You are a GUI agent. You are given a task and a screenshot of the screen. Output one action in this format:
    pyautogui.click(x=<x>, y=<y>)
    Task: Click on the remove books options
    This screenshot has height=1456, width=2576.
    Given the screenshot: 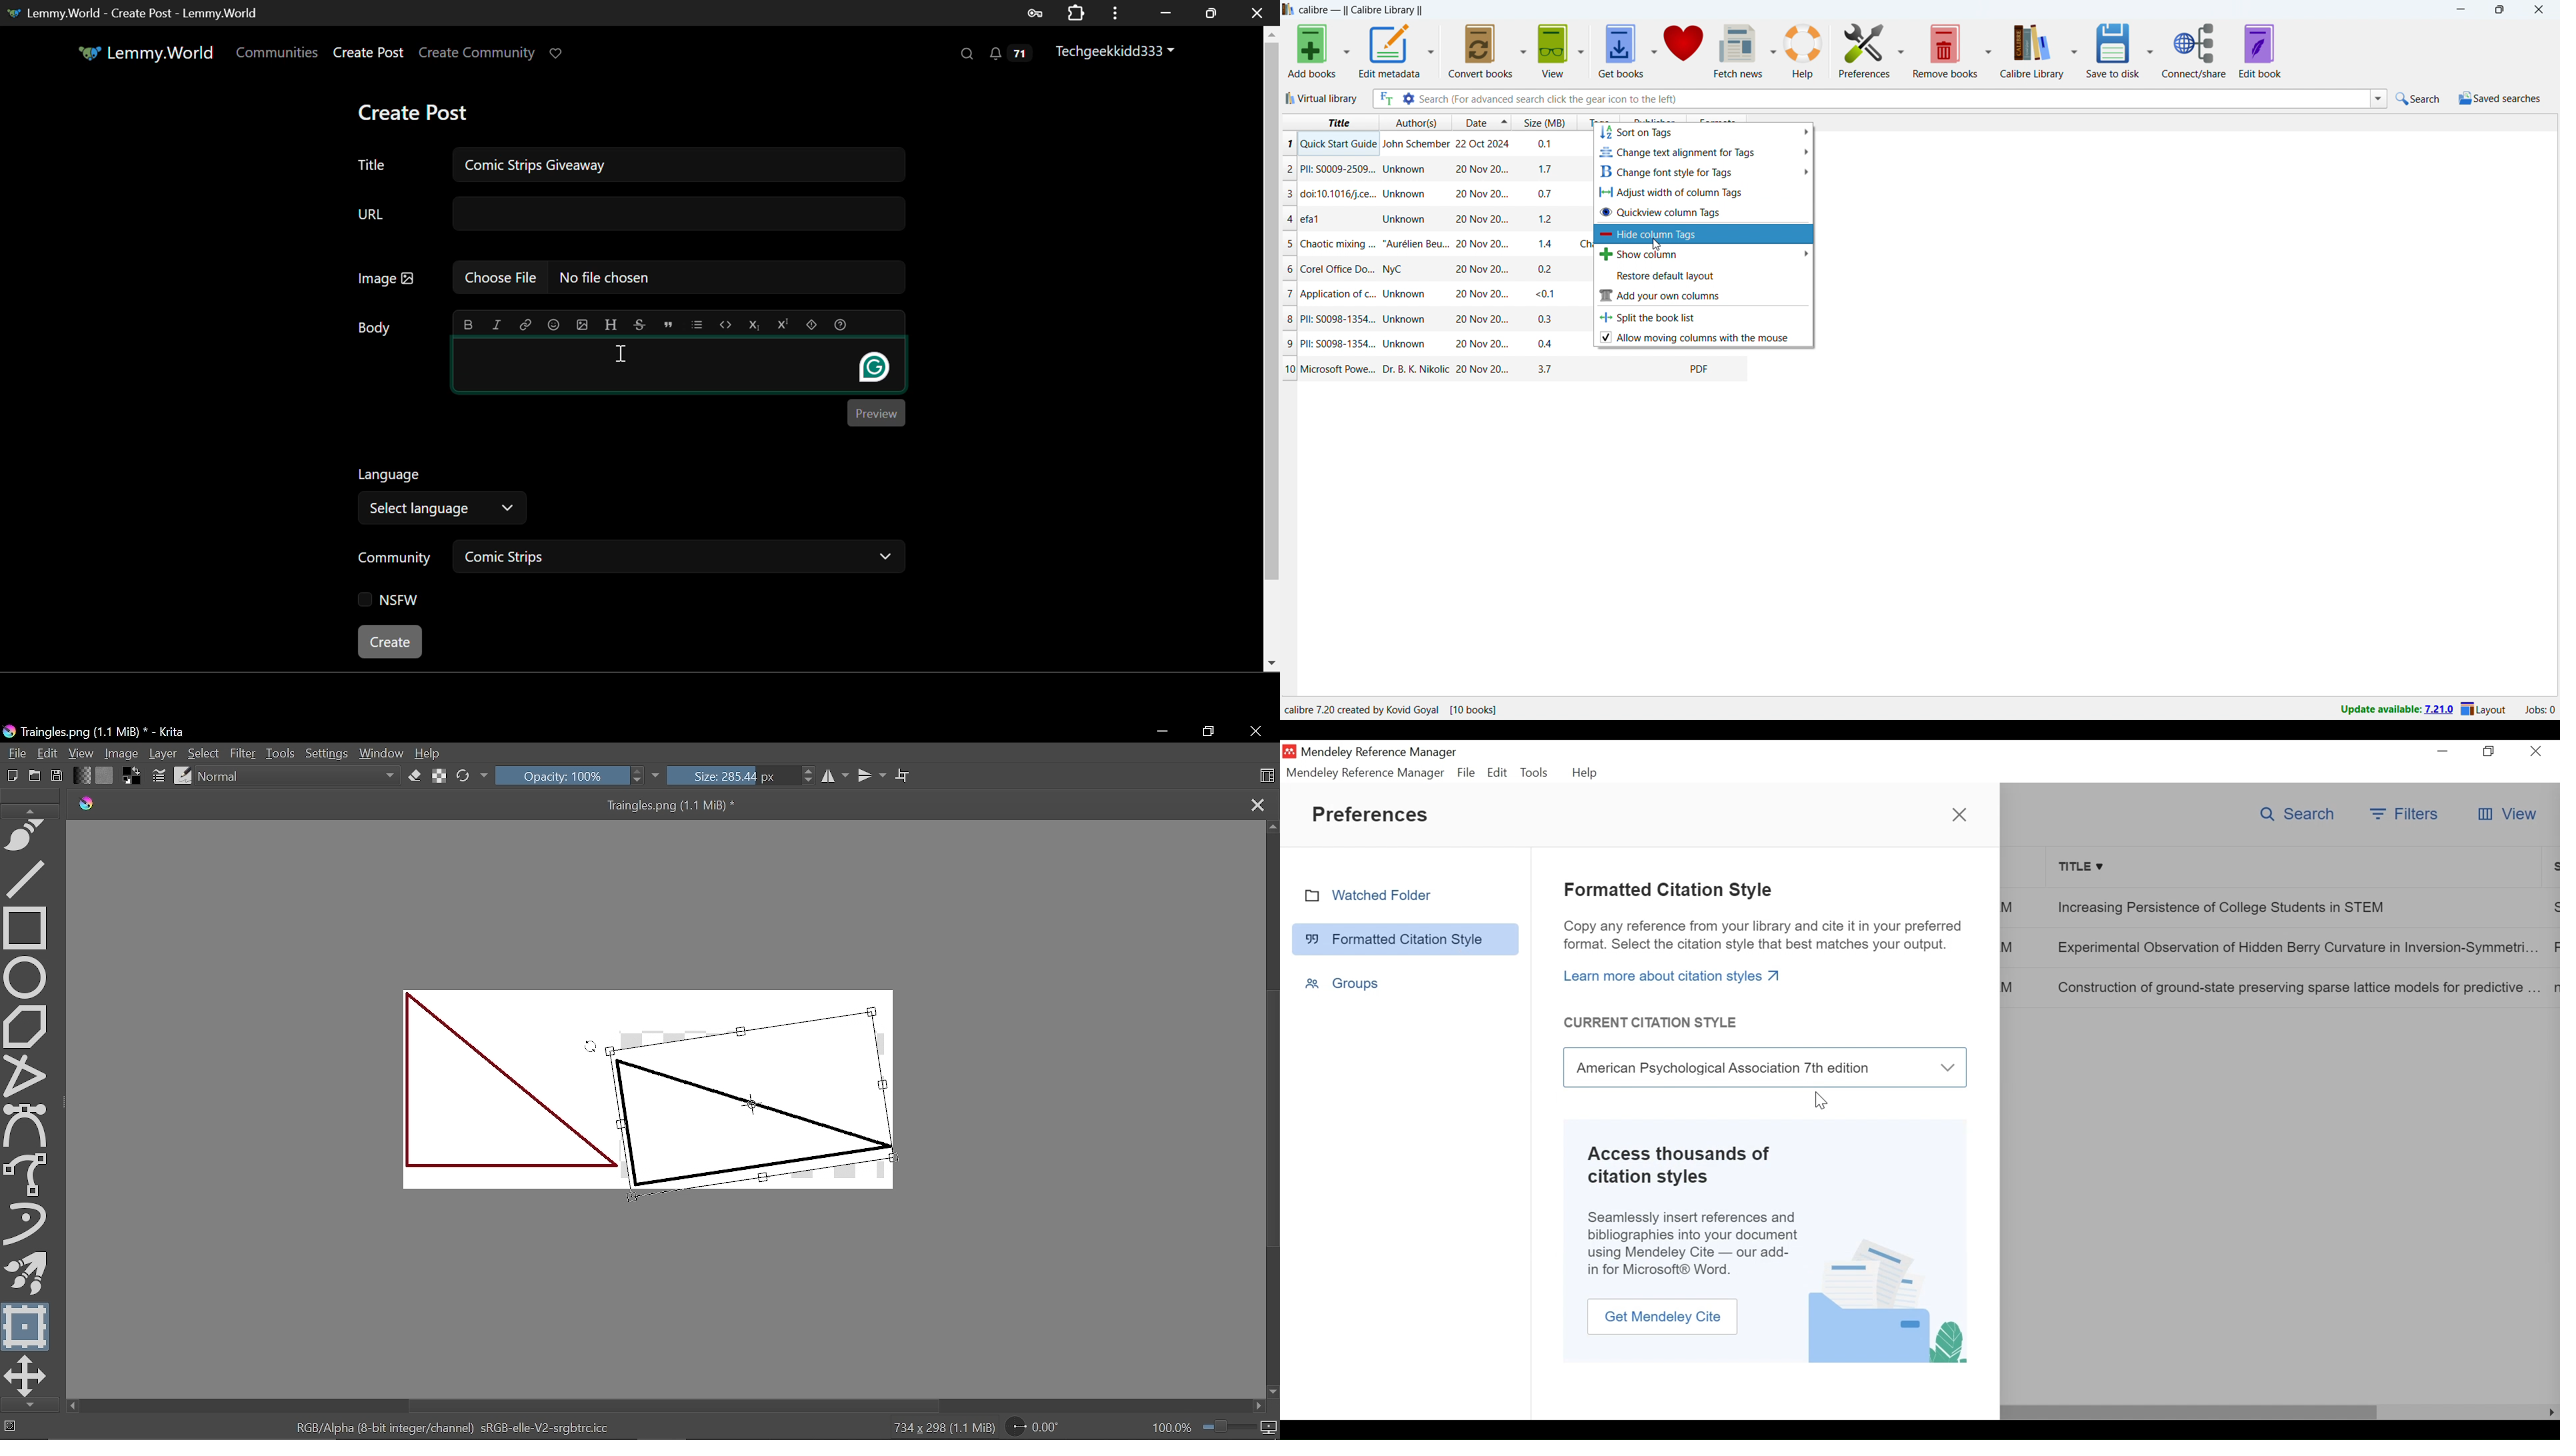 What is the action you would take?
    pyautogui.click(x=1989, y=51)
    